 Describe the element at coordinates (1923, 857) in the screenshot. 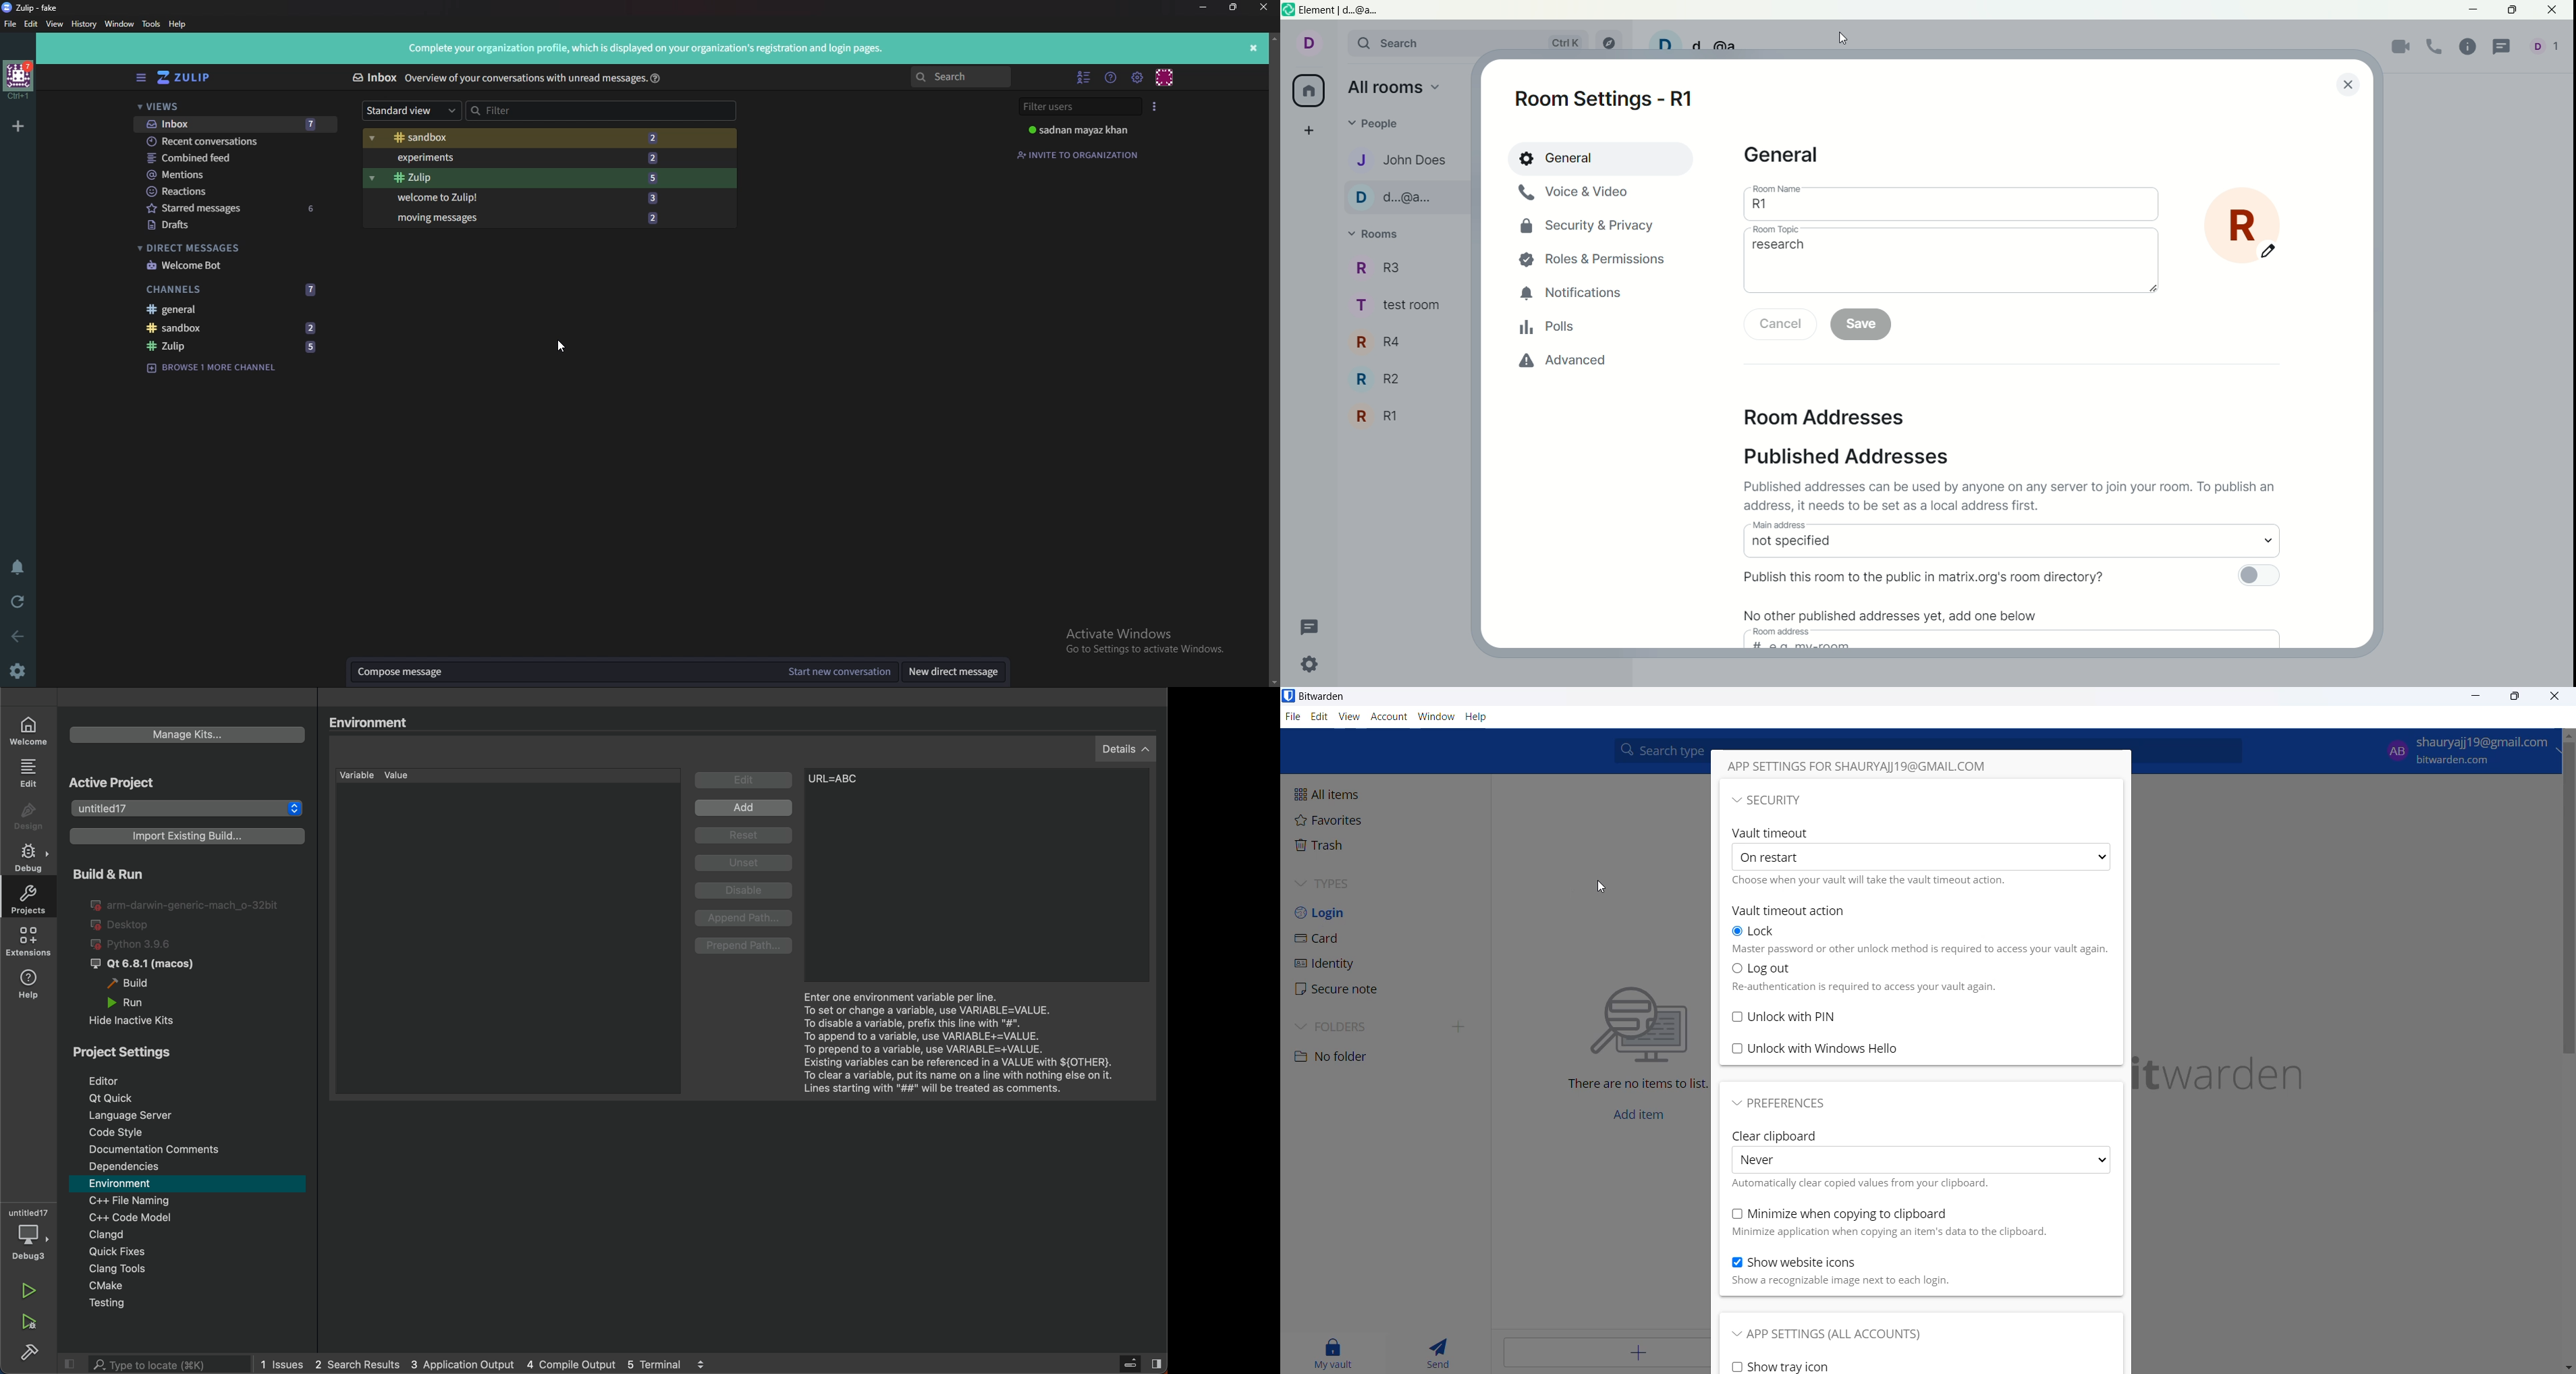

I see `on restart` at that location.